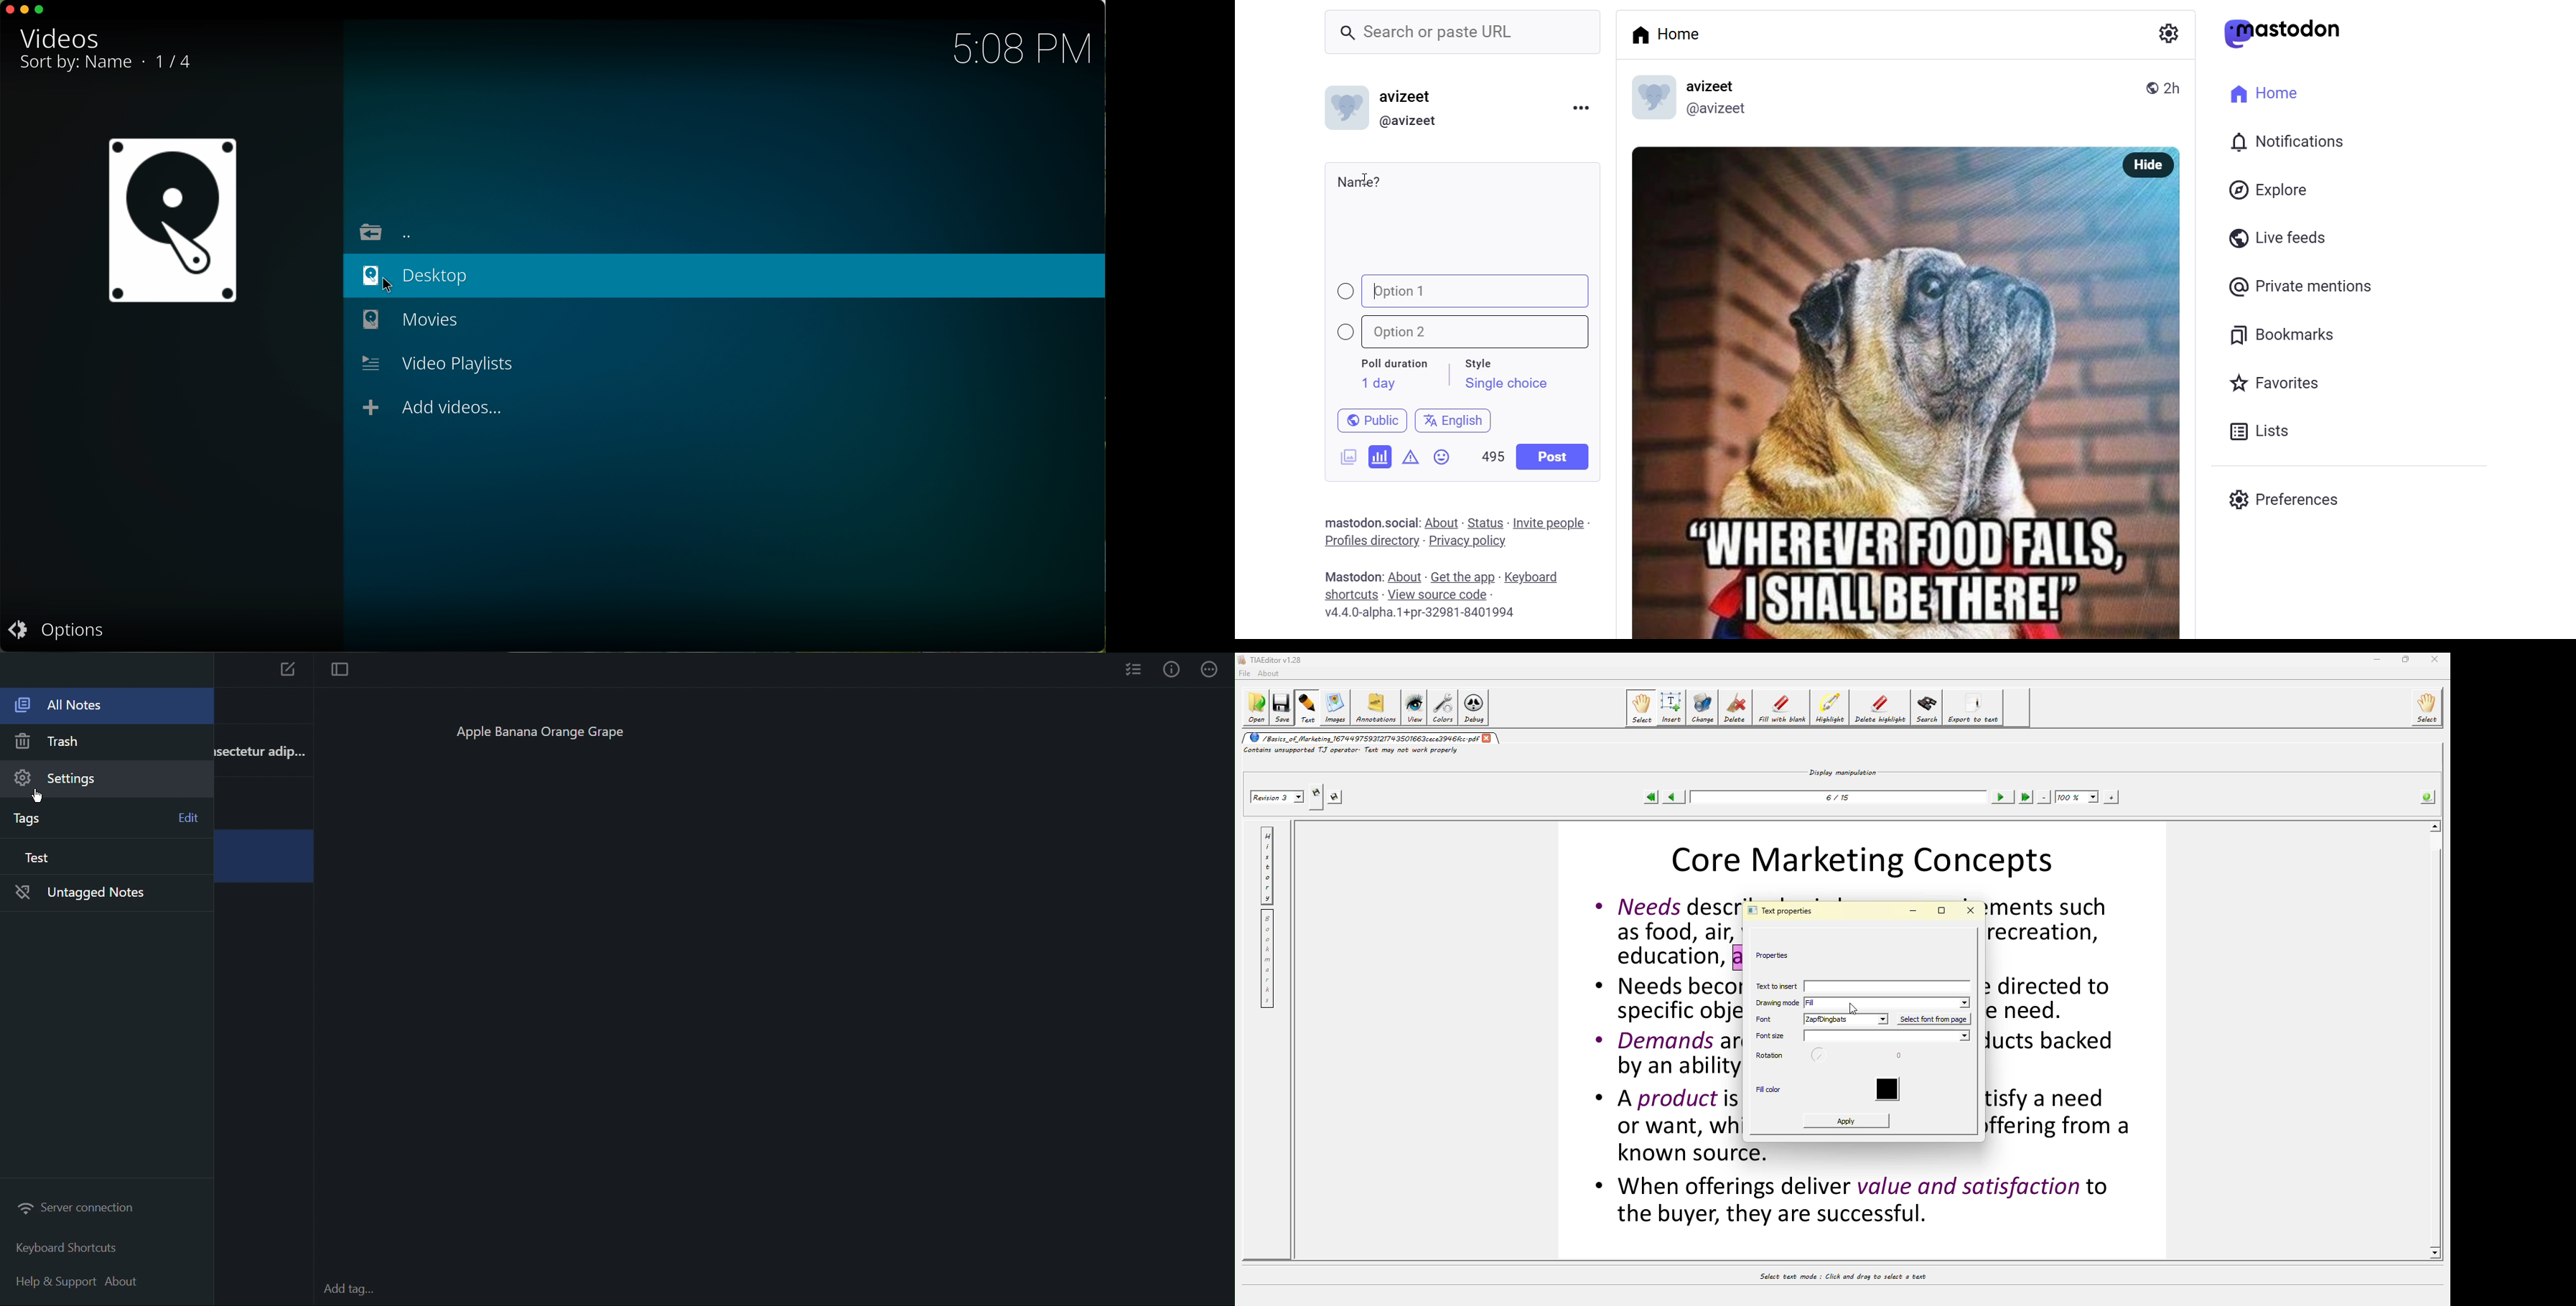 Image resolution: width=2576 pixels, height=1316 pixels. Describe the element at coordinates (1769, 1055) in the screenshot. I see `rotation` at that location.